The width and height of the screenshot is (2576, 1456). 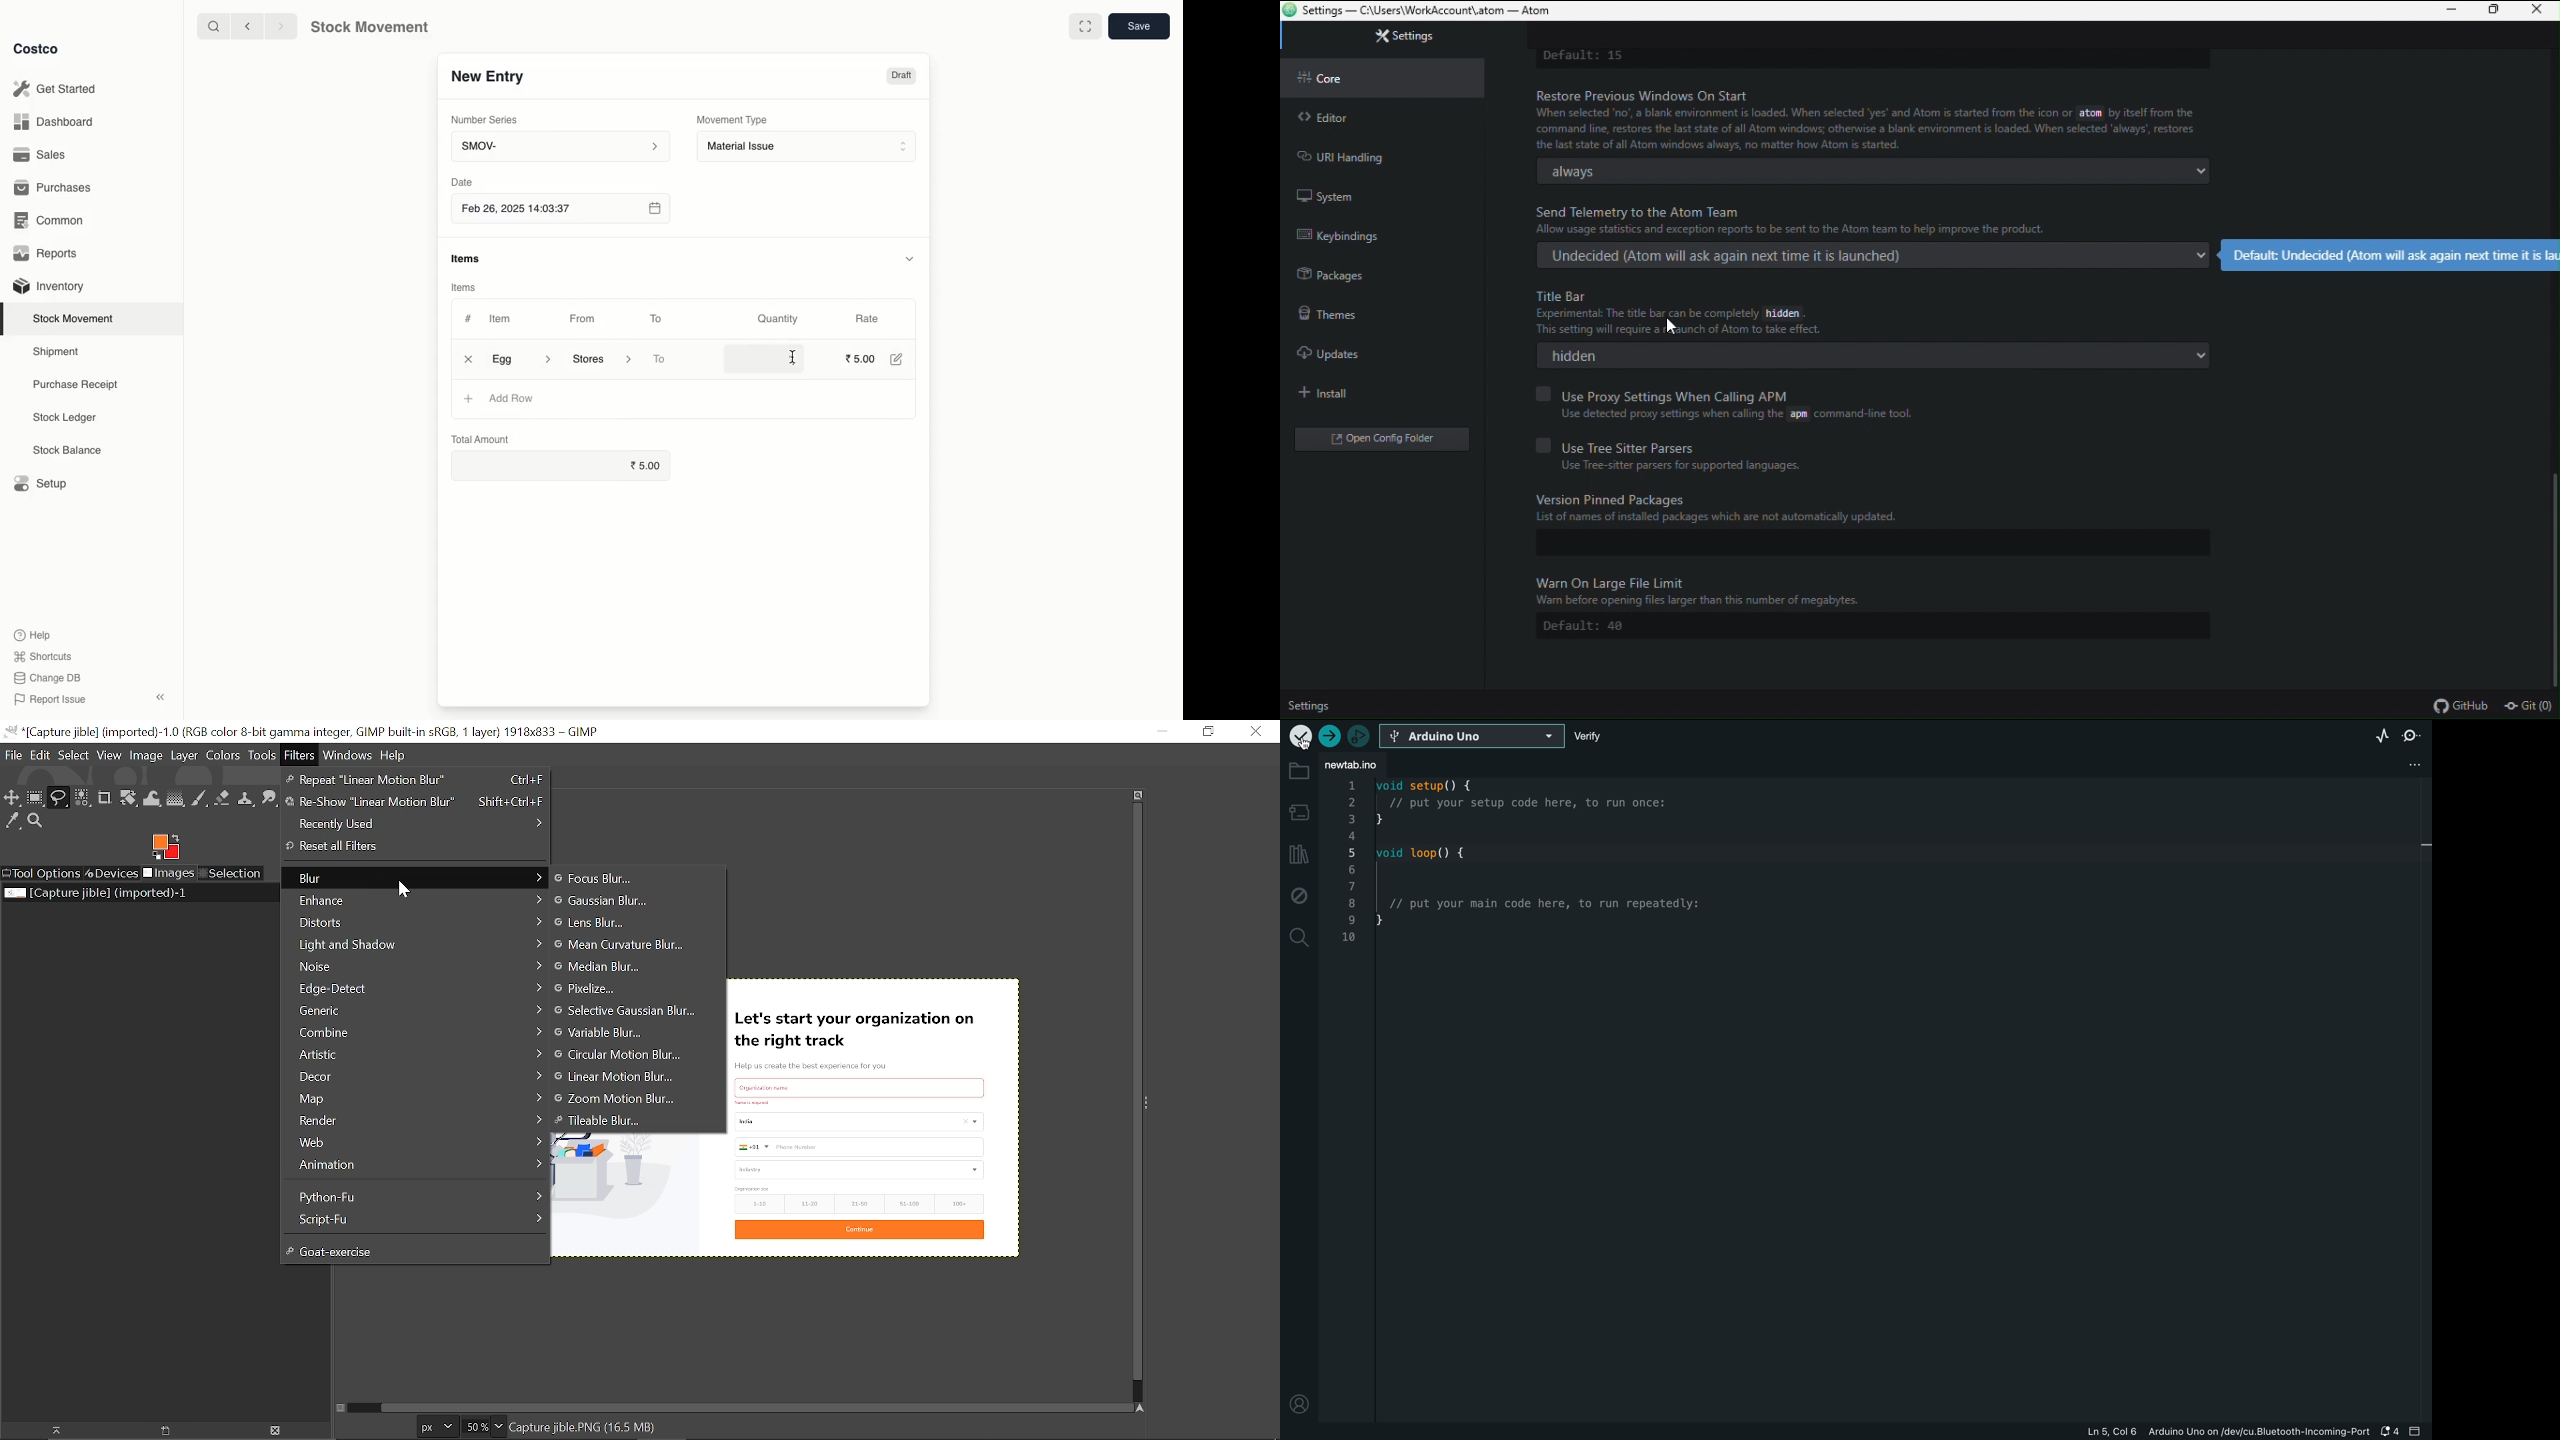 I want to click on Common, so click(x=53, y=222).